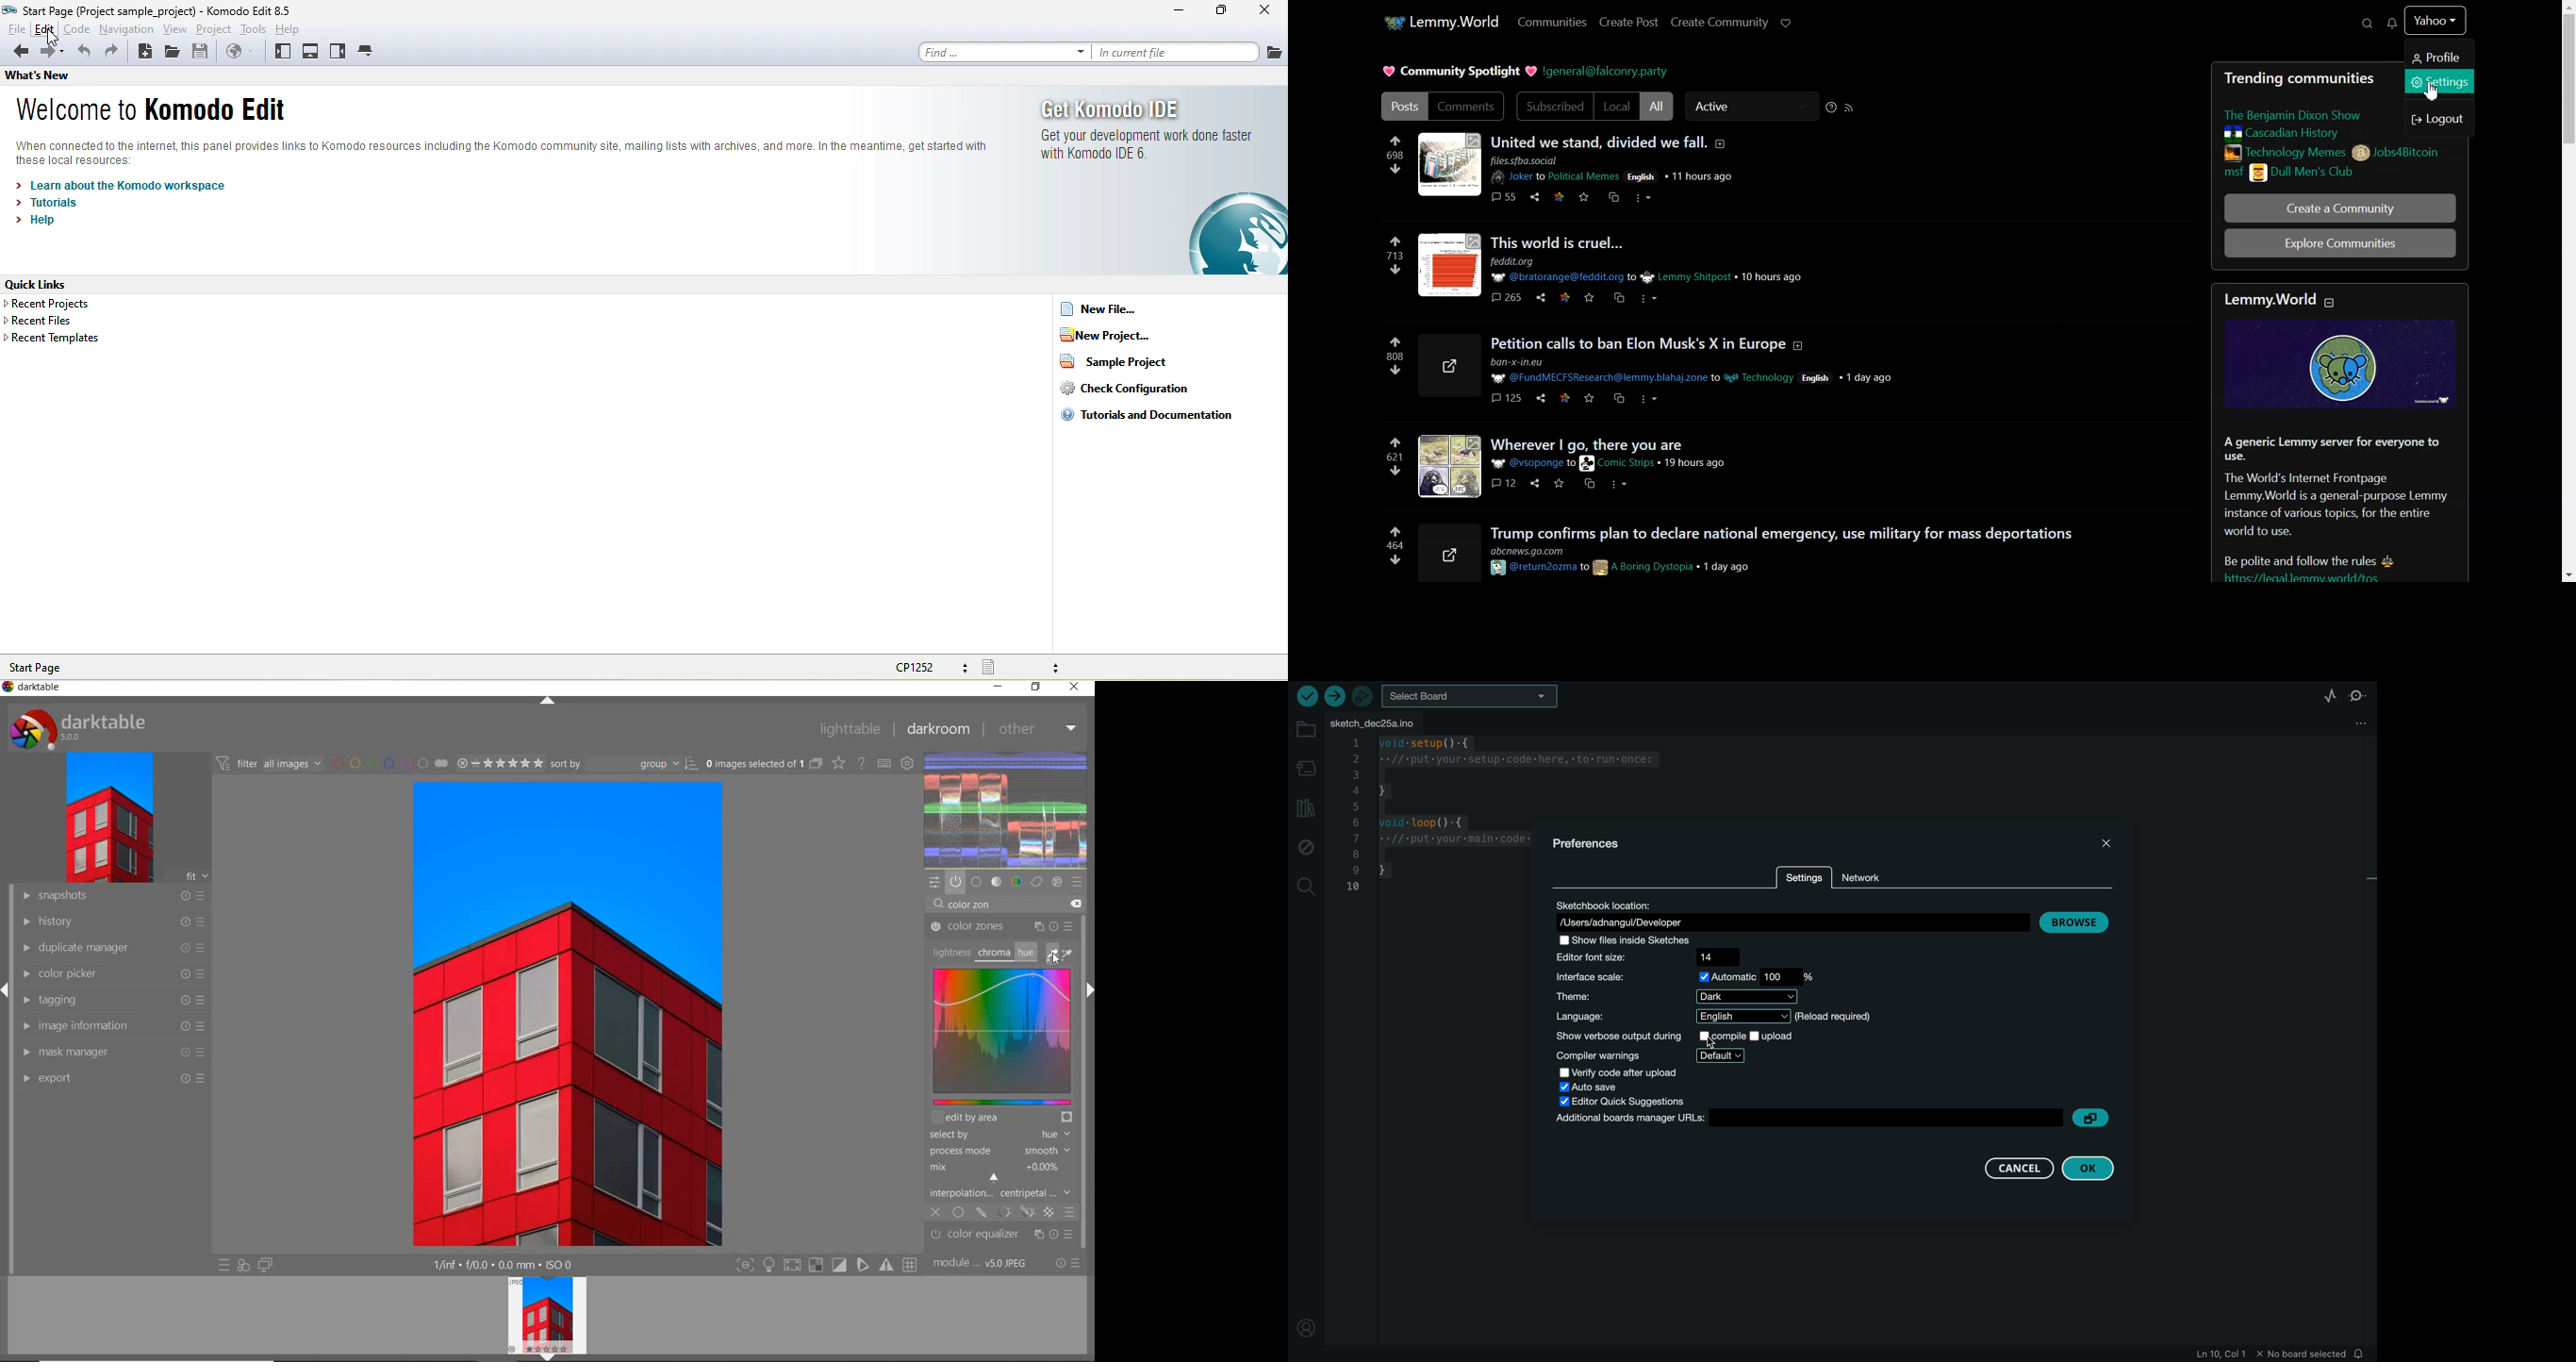  What do you see at coordinates (390, 763) in the screenshot?
I see `filter by image color label` at bounding box center [390, 763].